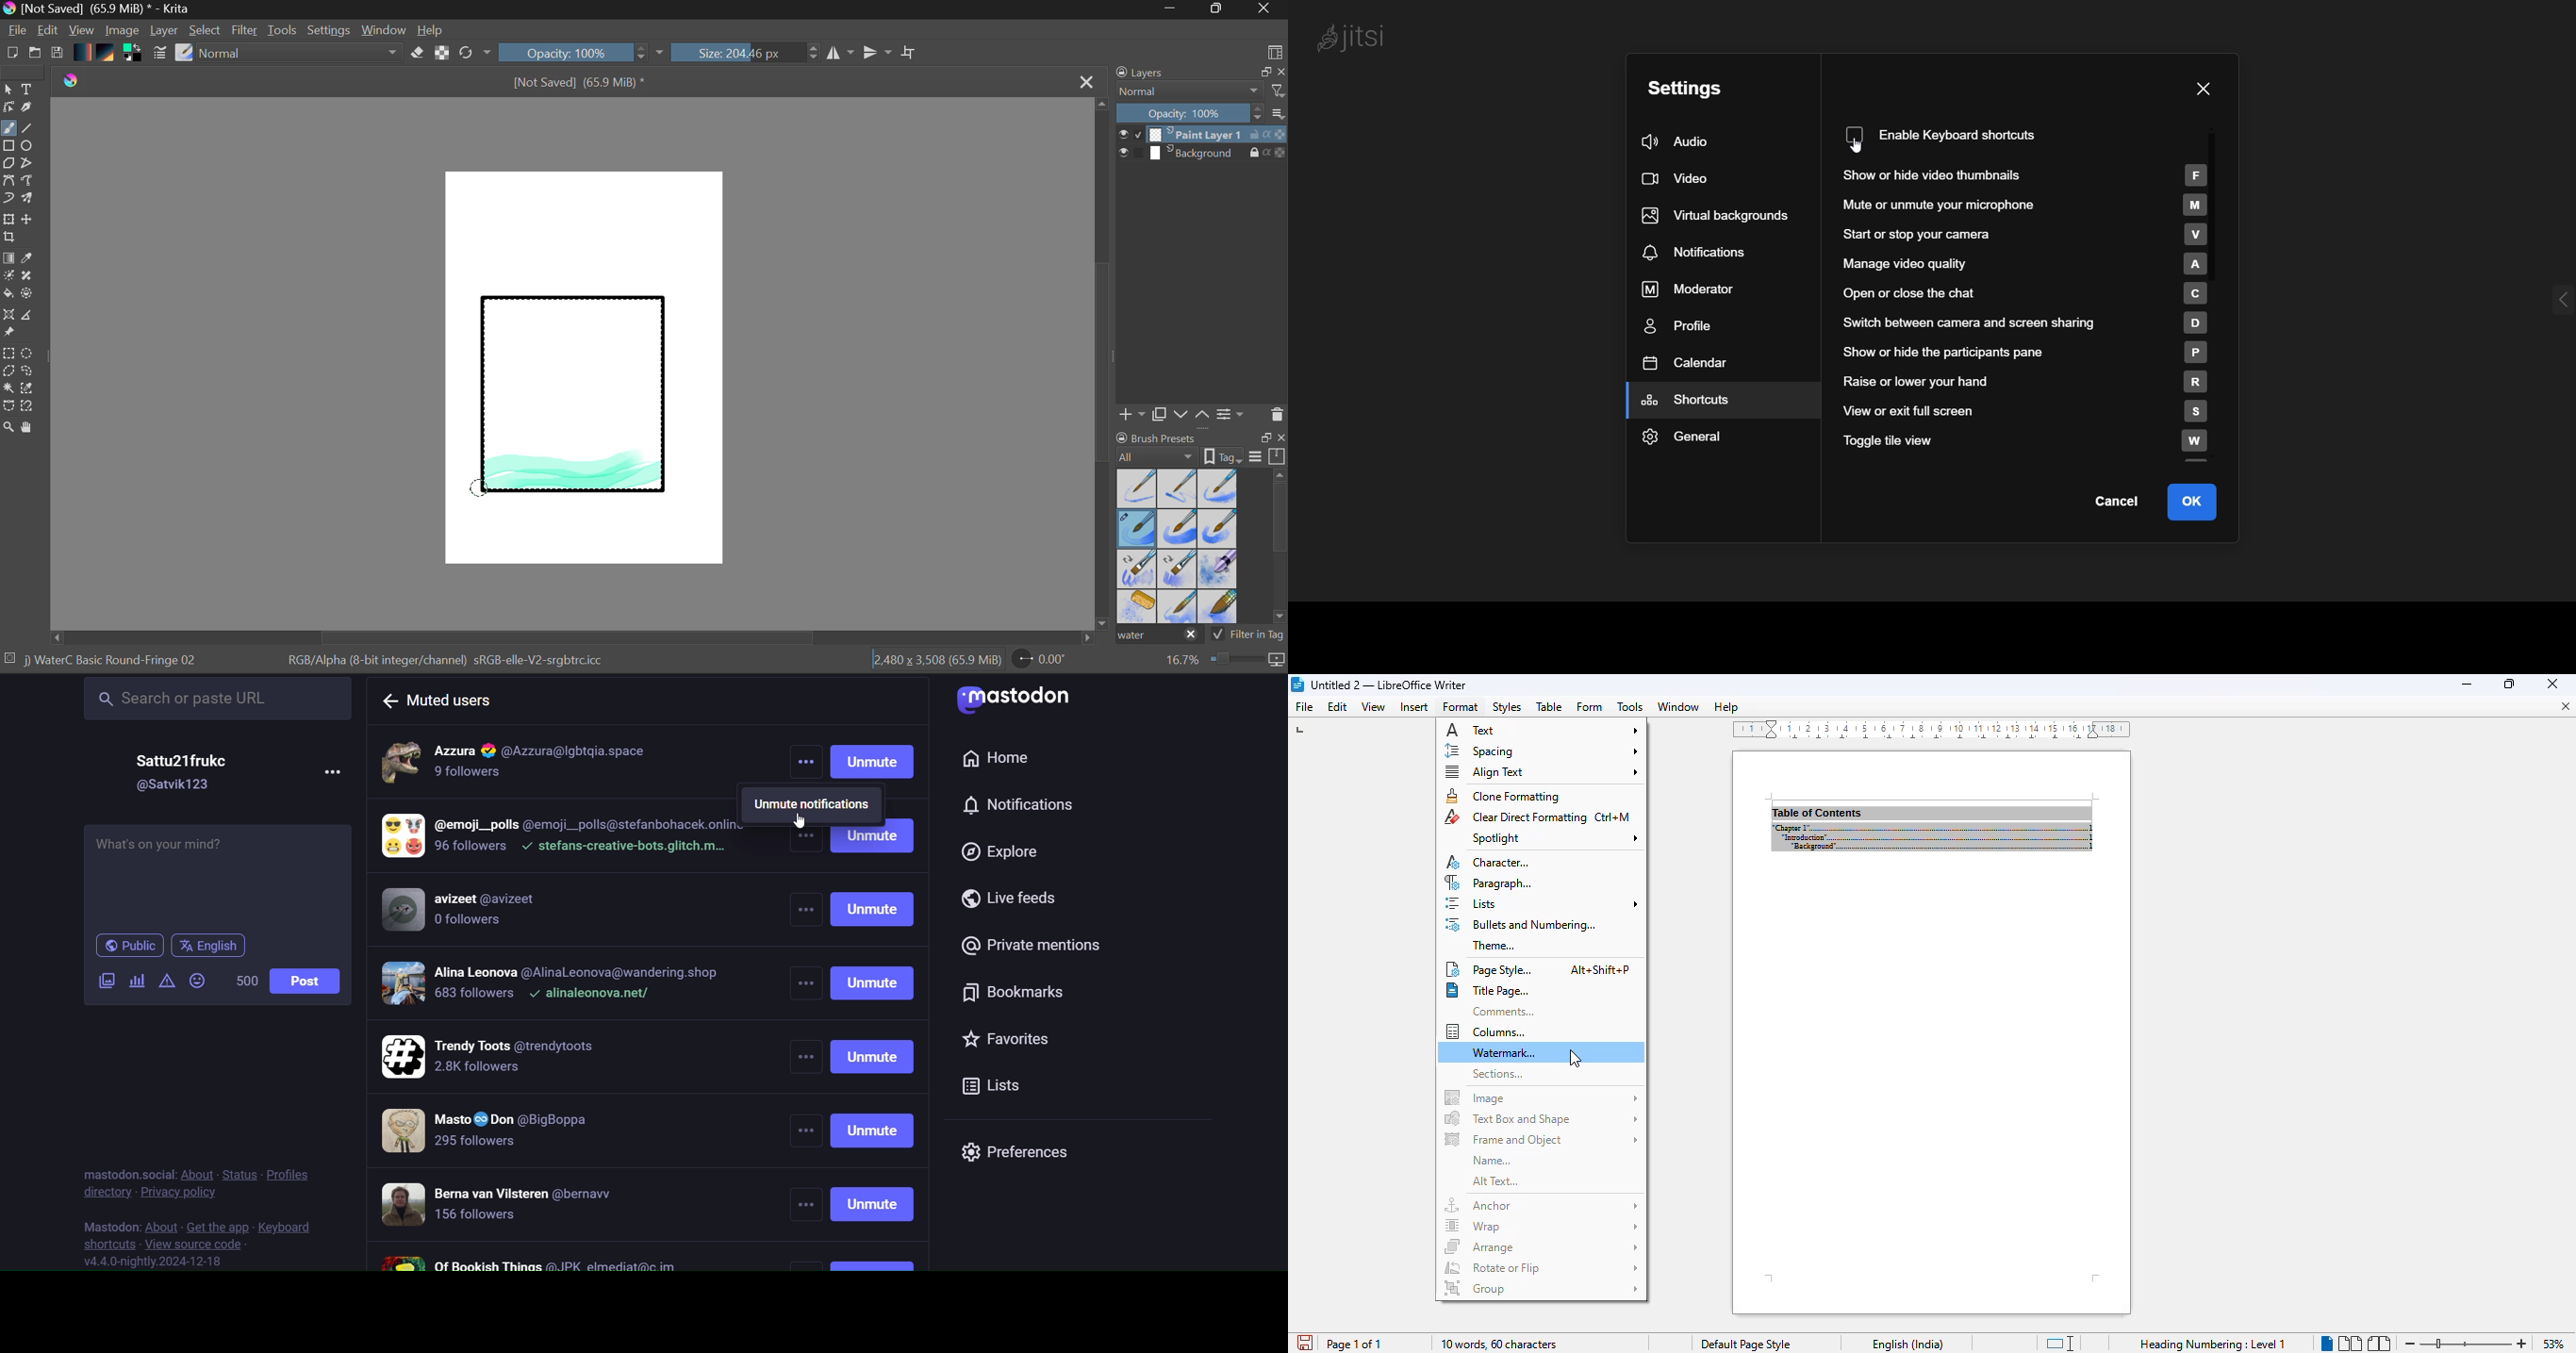 This screenshot has height=1372, width=2576. I want to click on Open, so click(36, 54).